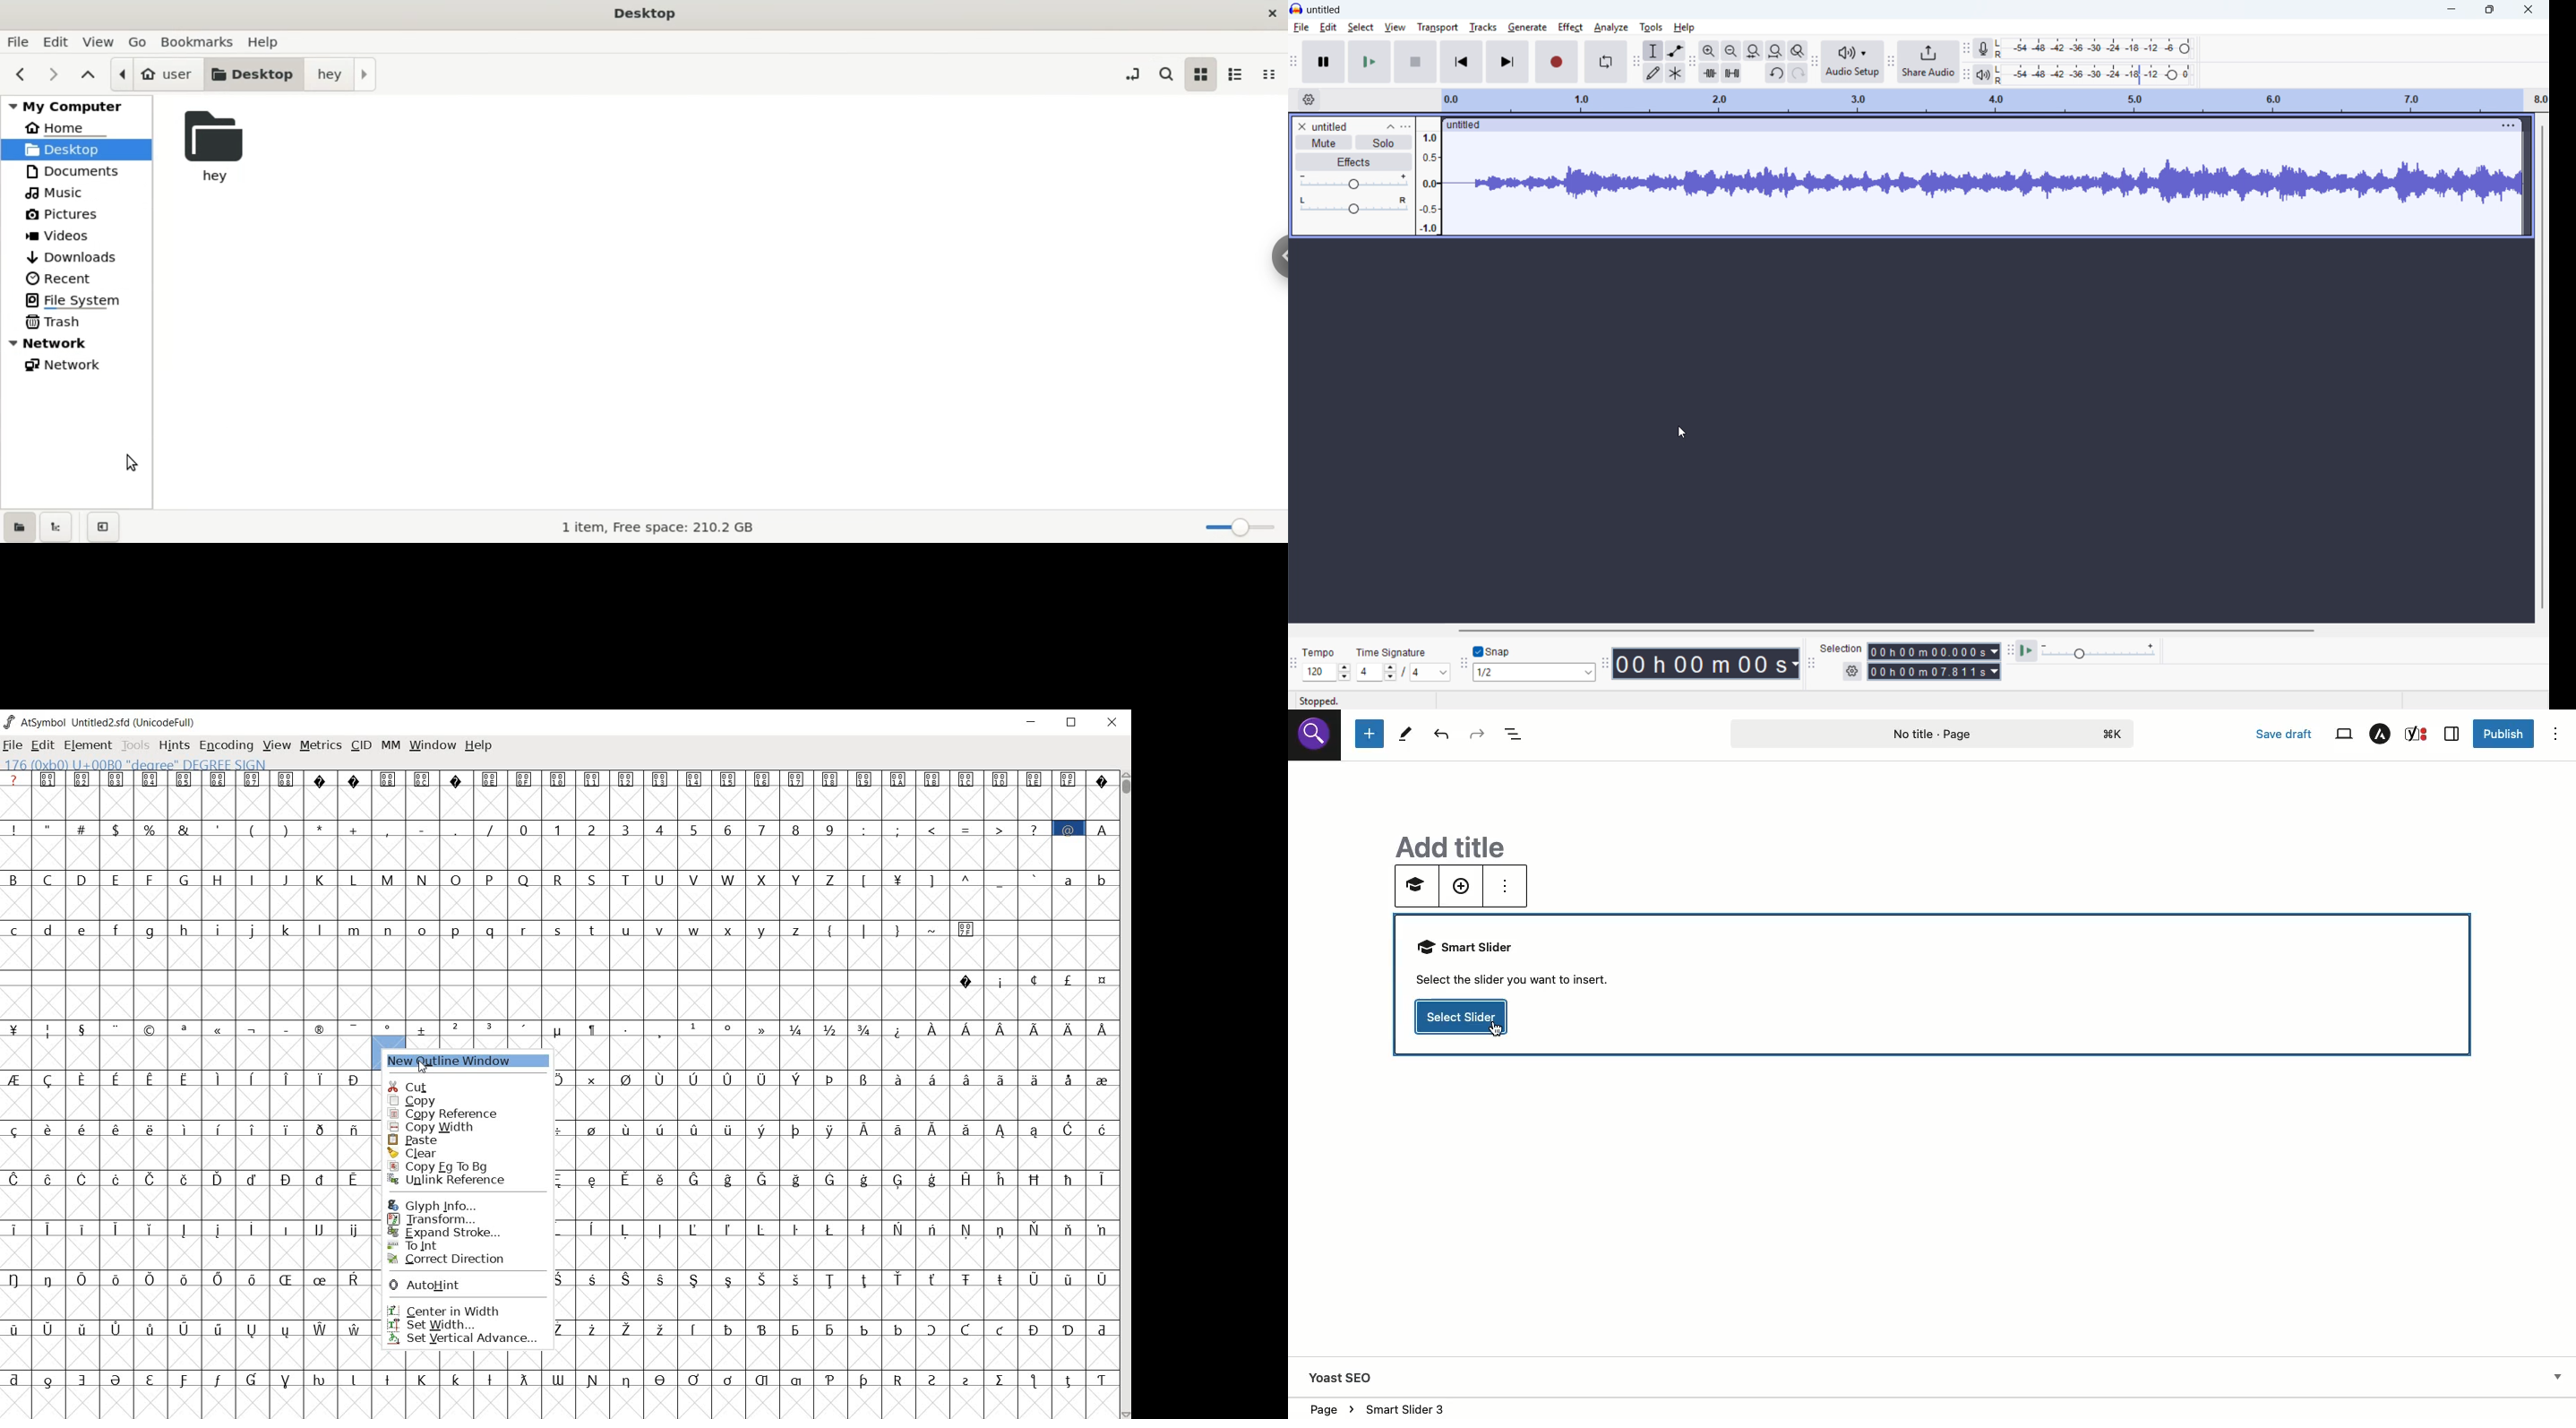 Image resolution: width=2576 pixels, height=1428 pixels. I want to click on horizontal scrollbar, so click(1885, 631).